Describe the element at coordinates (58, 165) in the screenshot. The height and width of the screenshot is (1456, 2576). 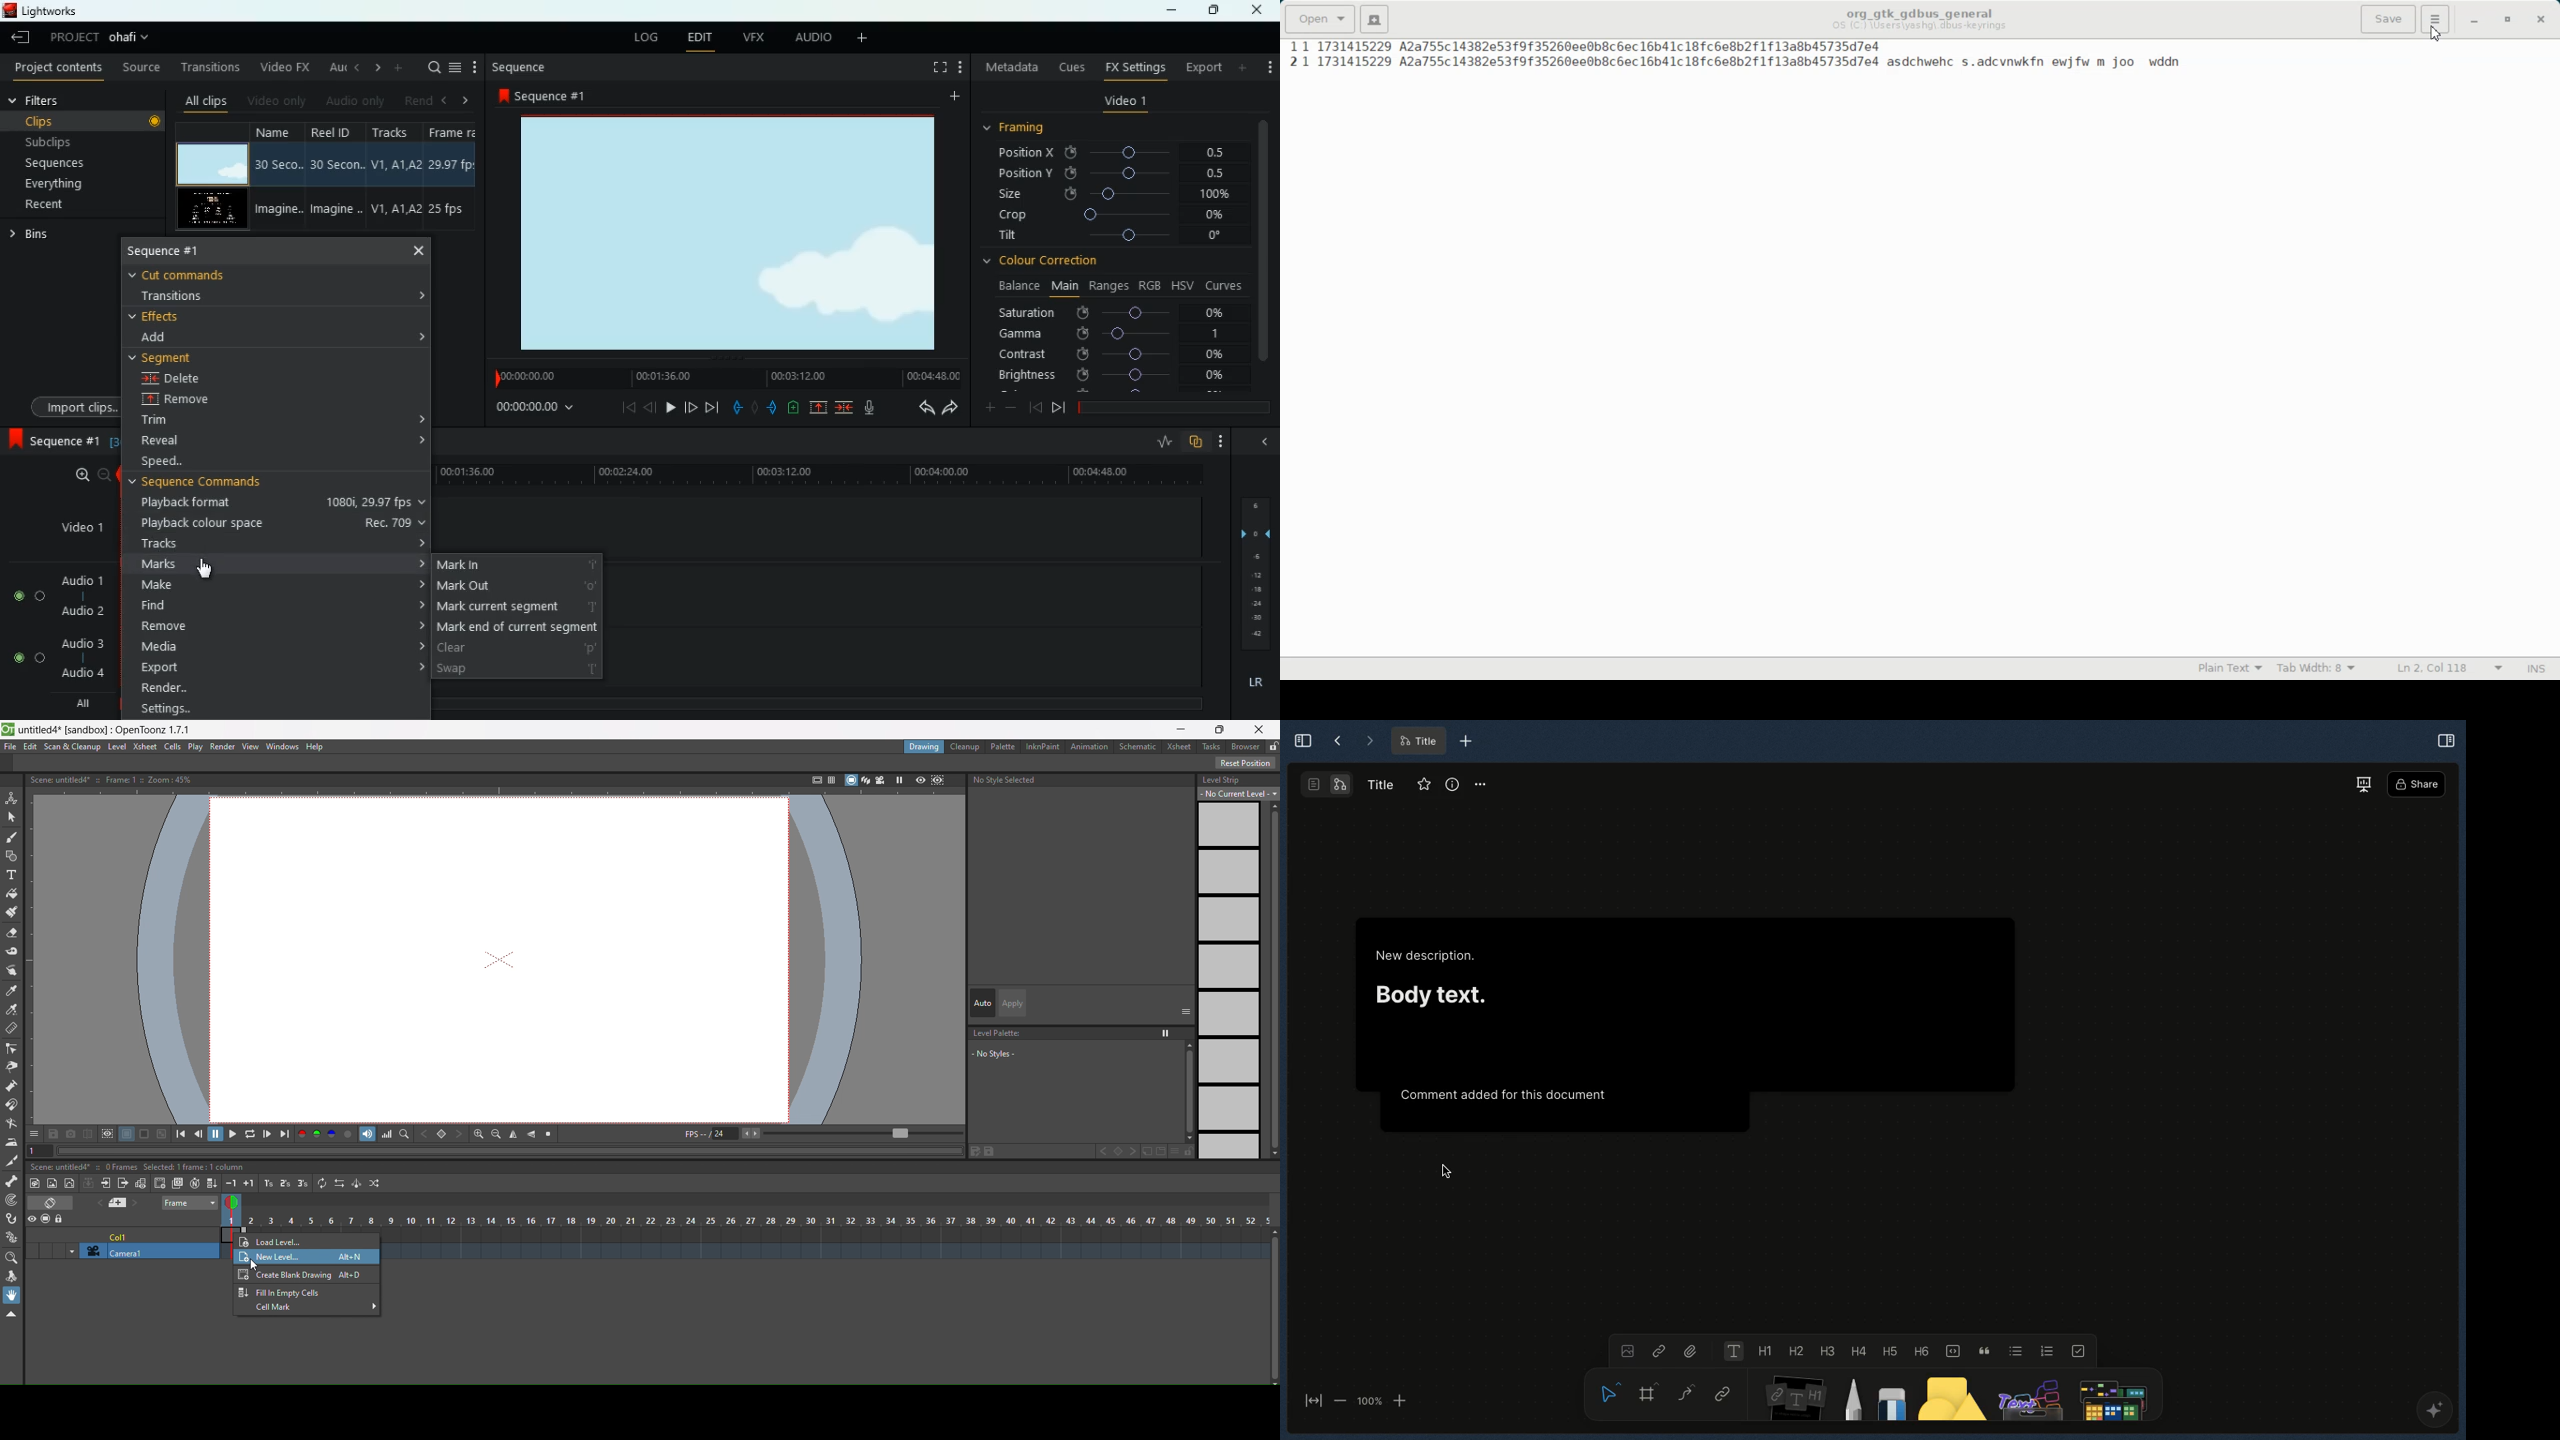
I see `sequences` at that location.